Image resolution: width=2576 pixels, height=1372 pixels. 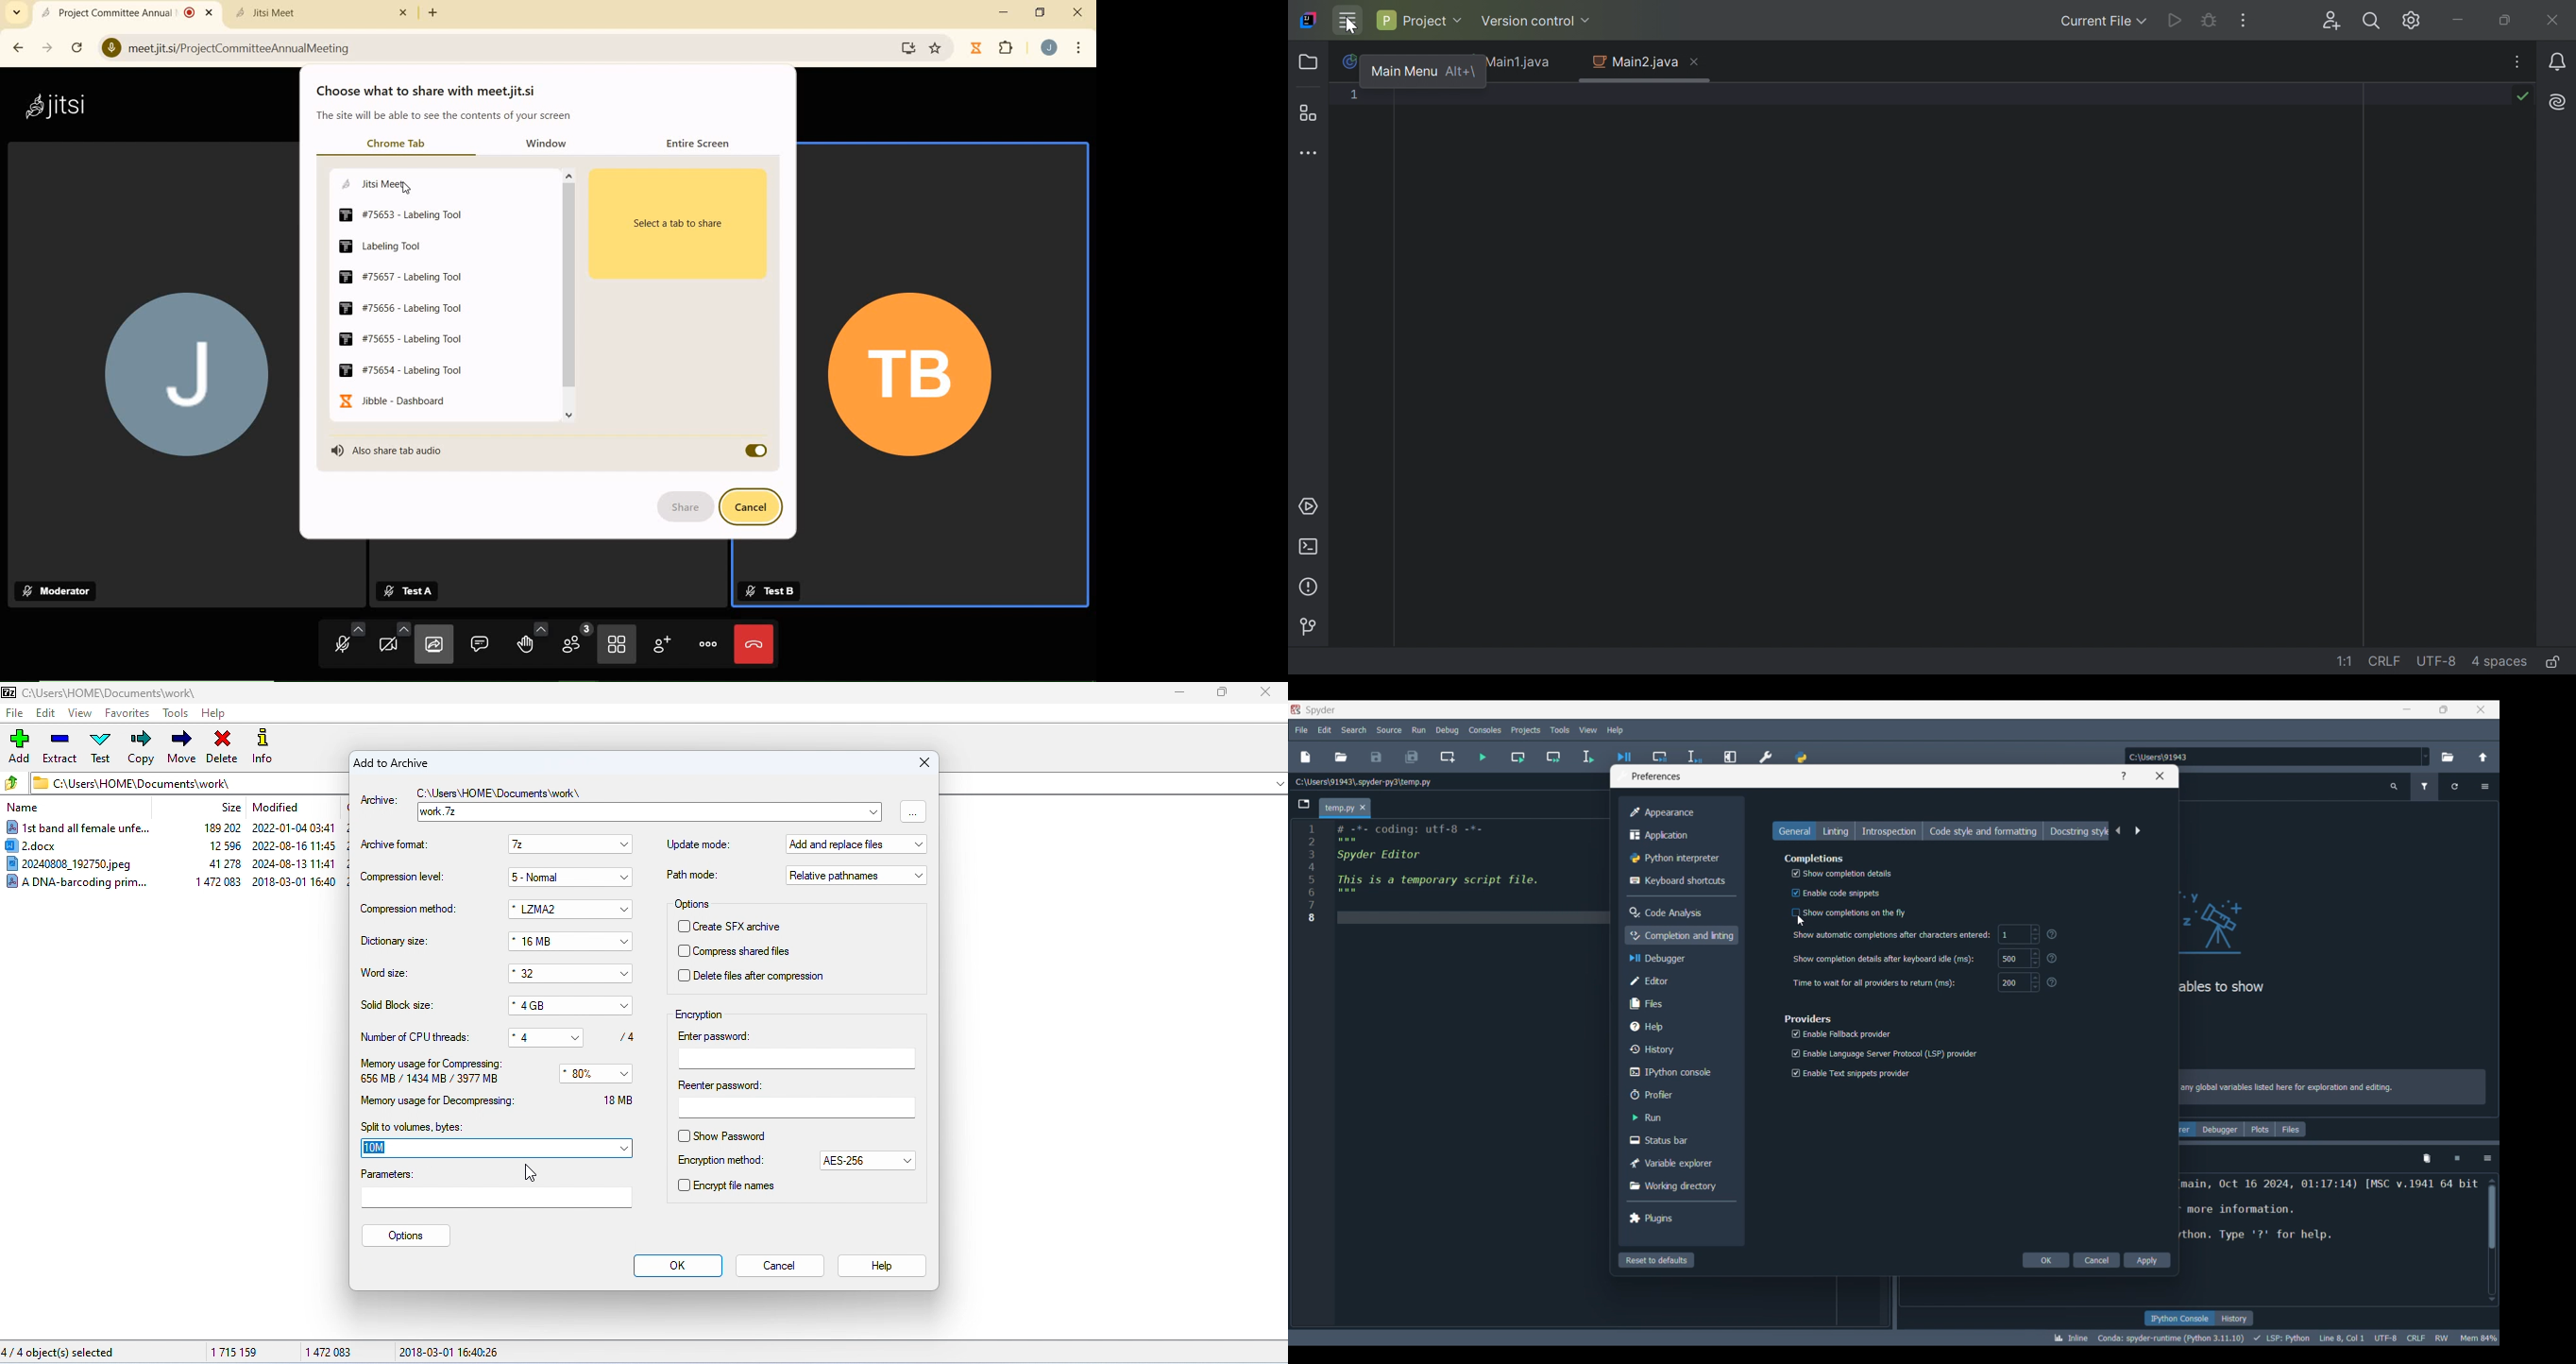 I want to click on memory usage for decompressing  18 MB, so click(x=505, y=1100).